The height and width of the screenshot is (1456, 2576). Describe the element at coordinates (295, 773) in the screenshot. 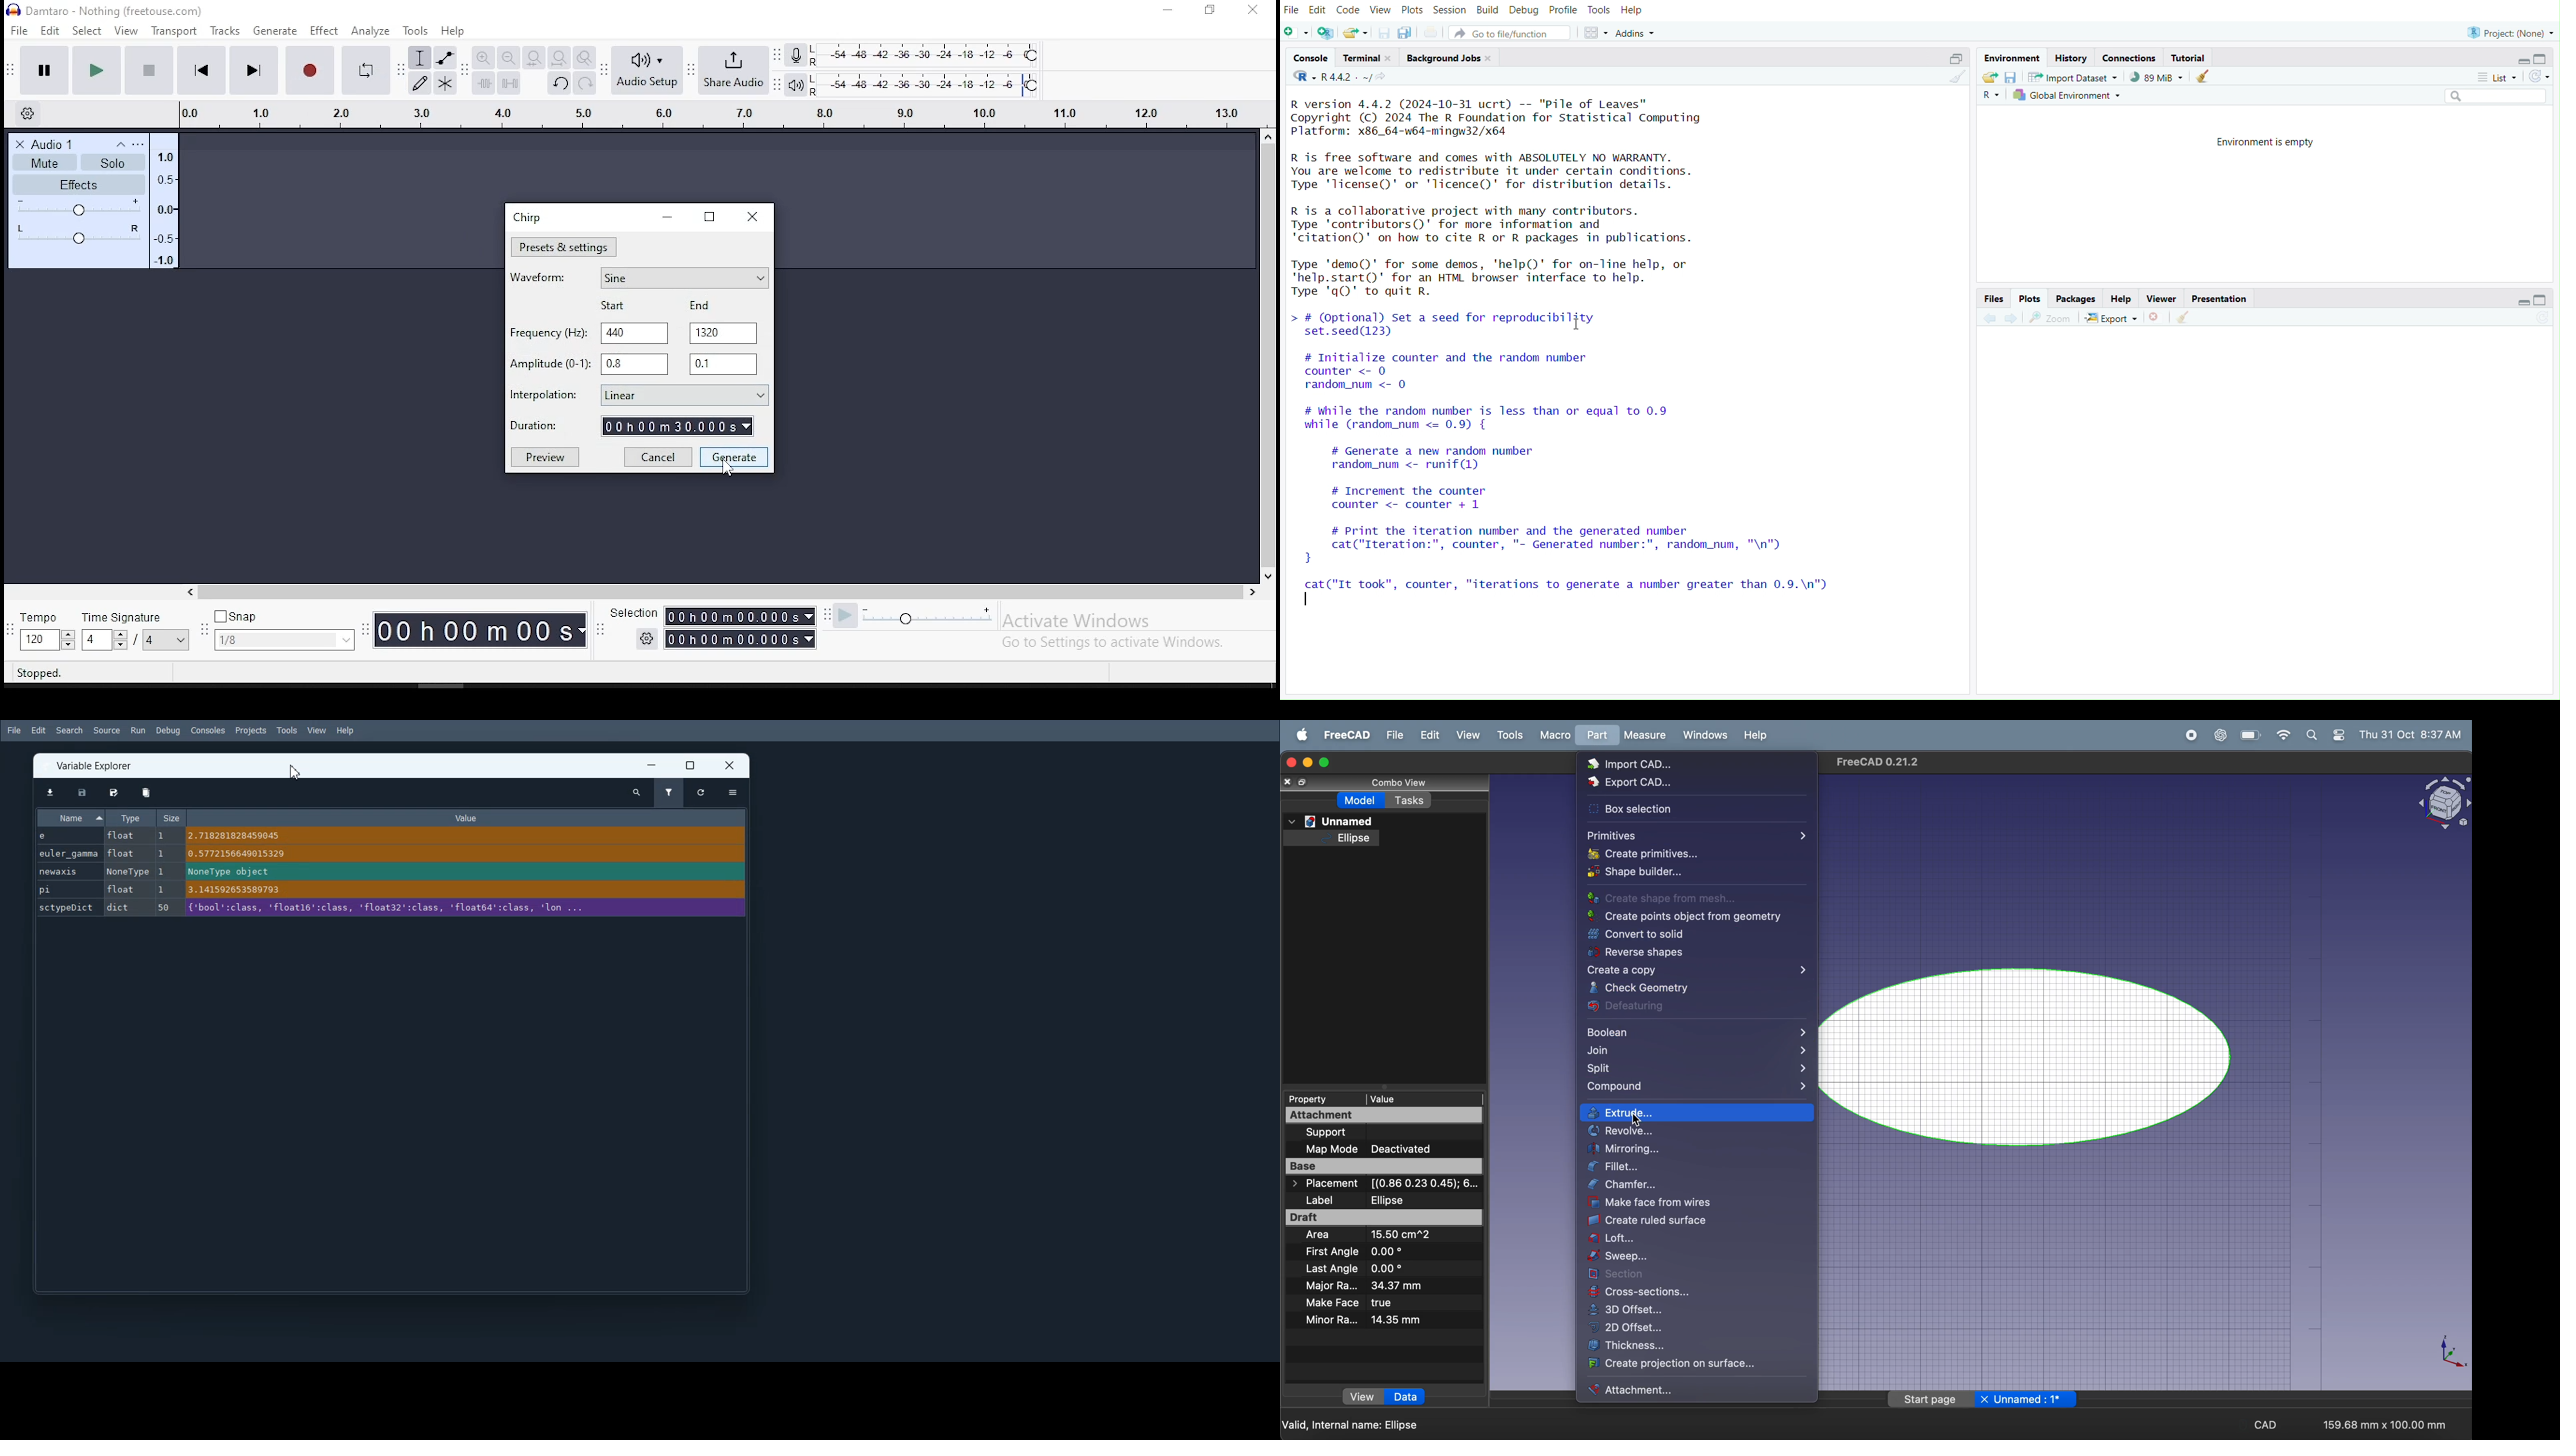

I see `Cursor` at that location.